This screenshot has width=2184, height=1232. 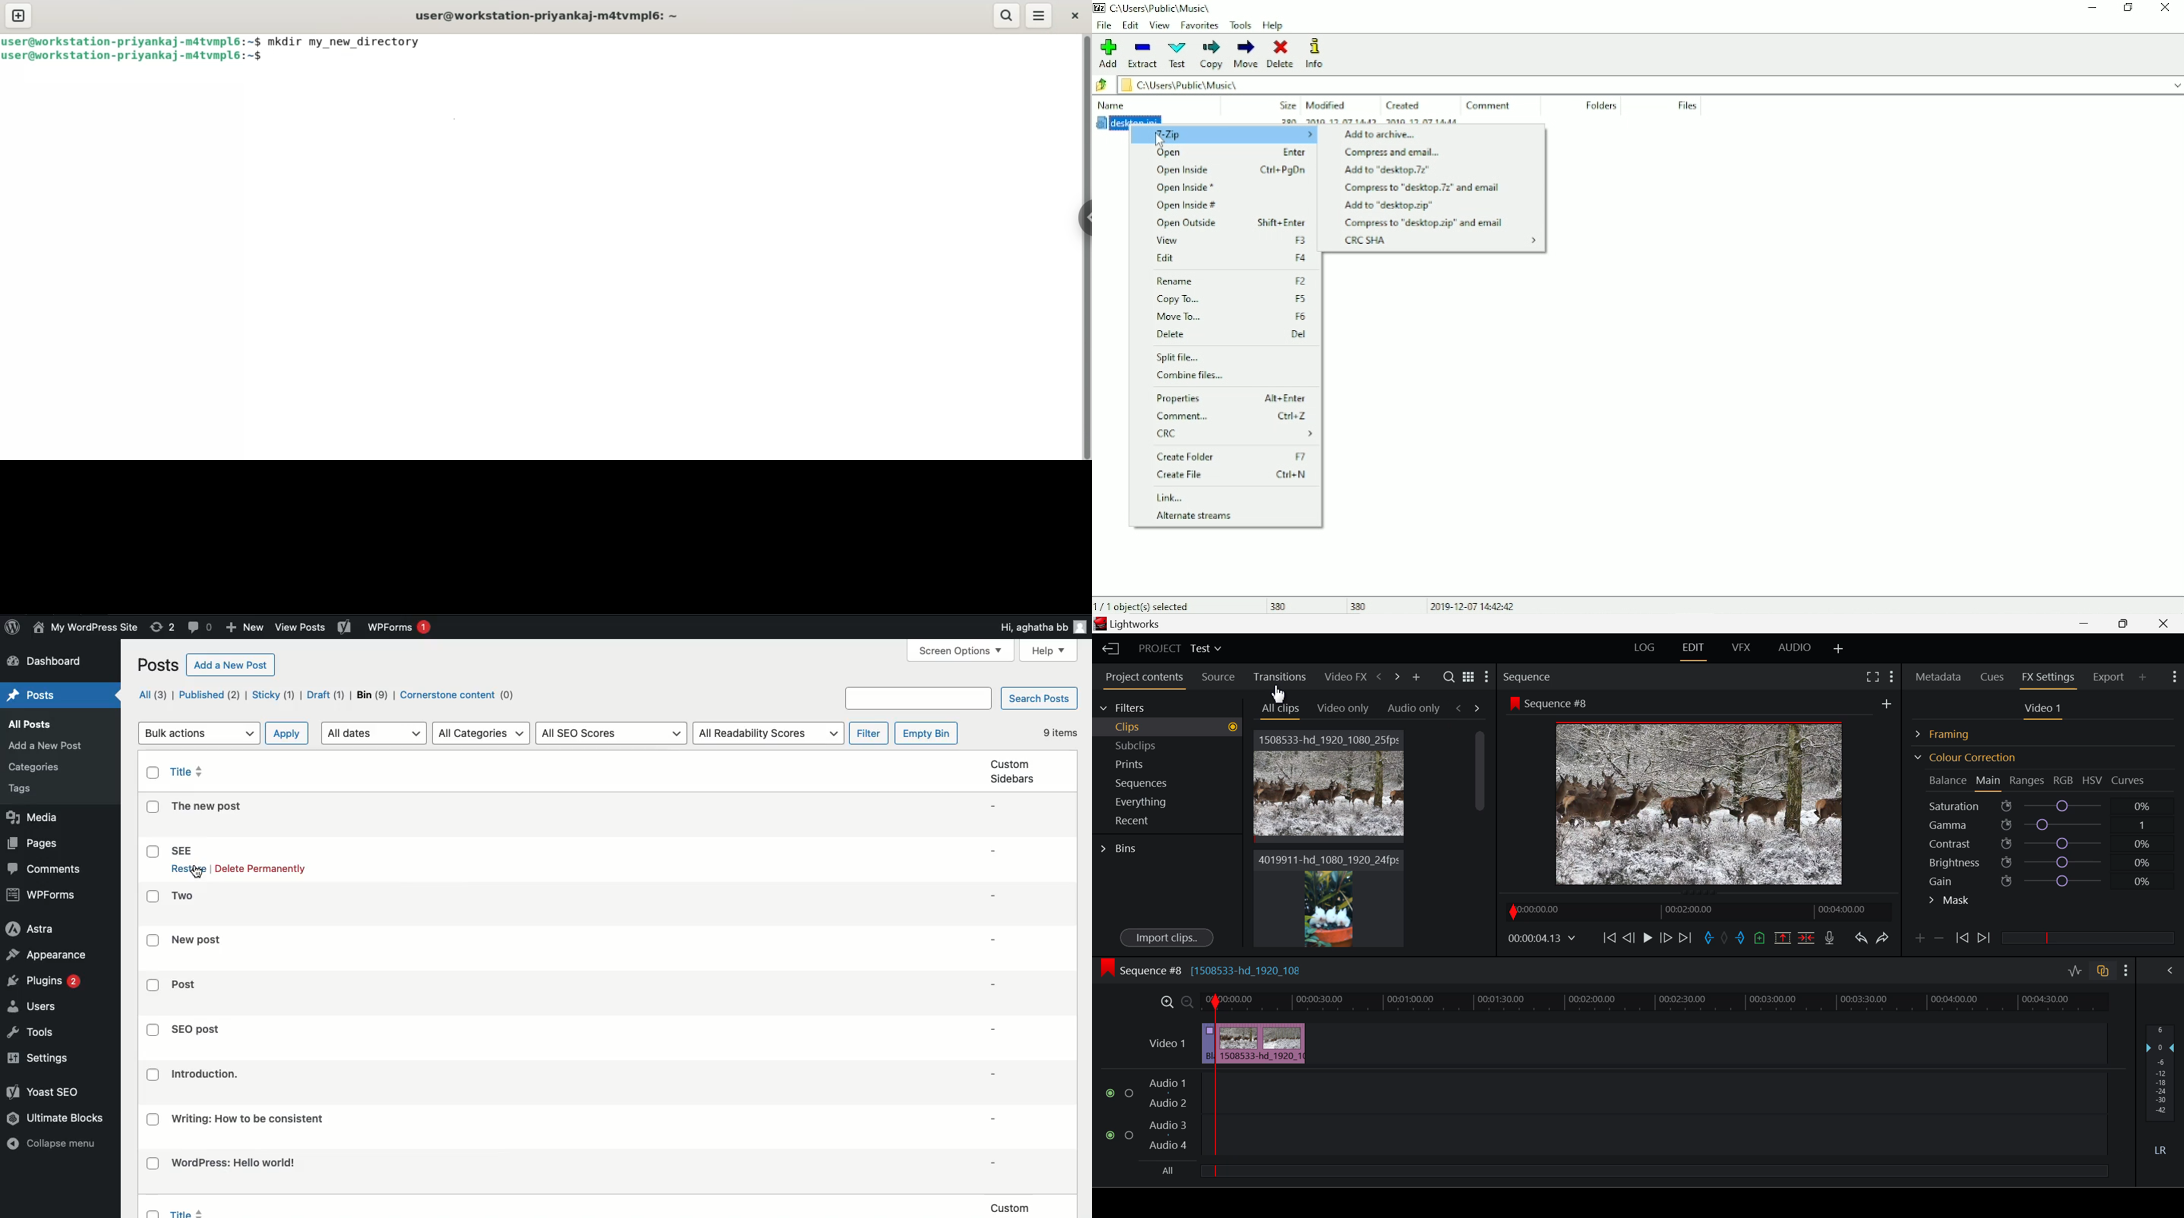 I want to click on Checkbox, so click(x=154, y=852).